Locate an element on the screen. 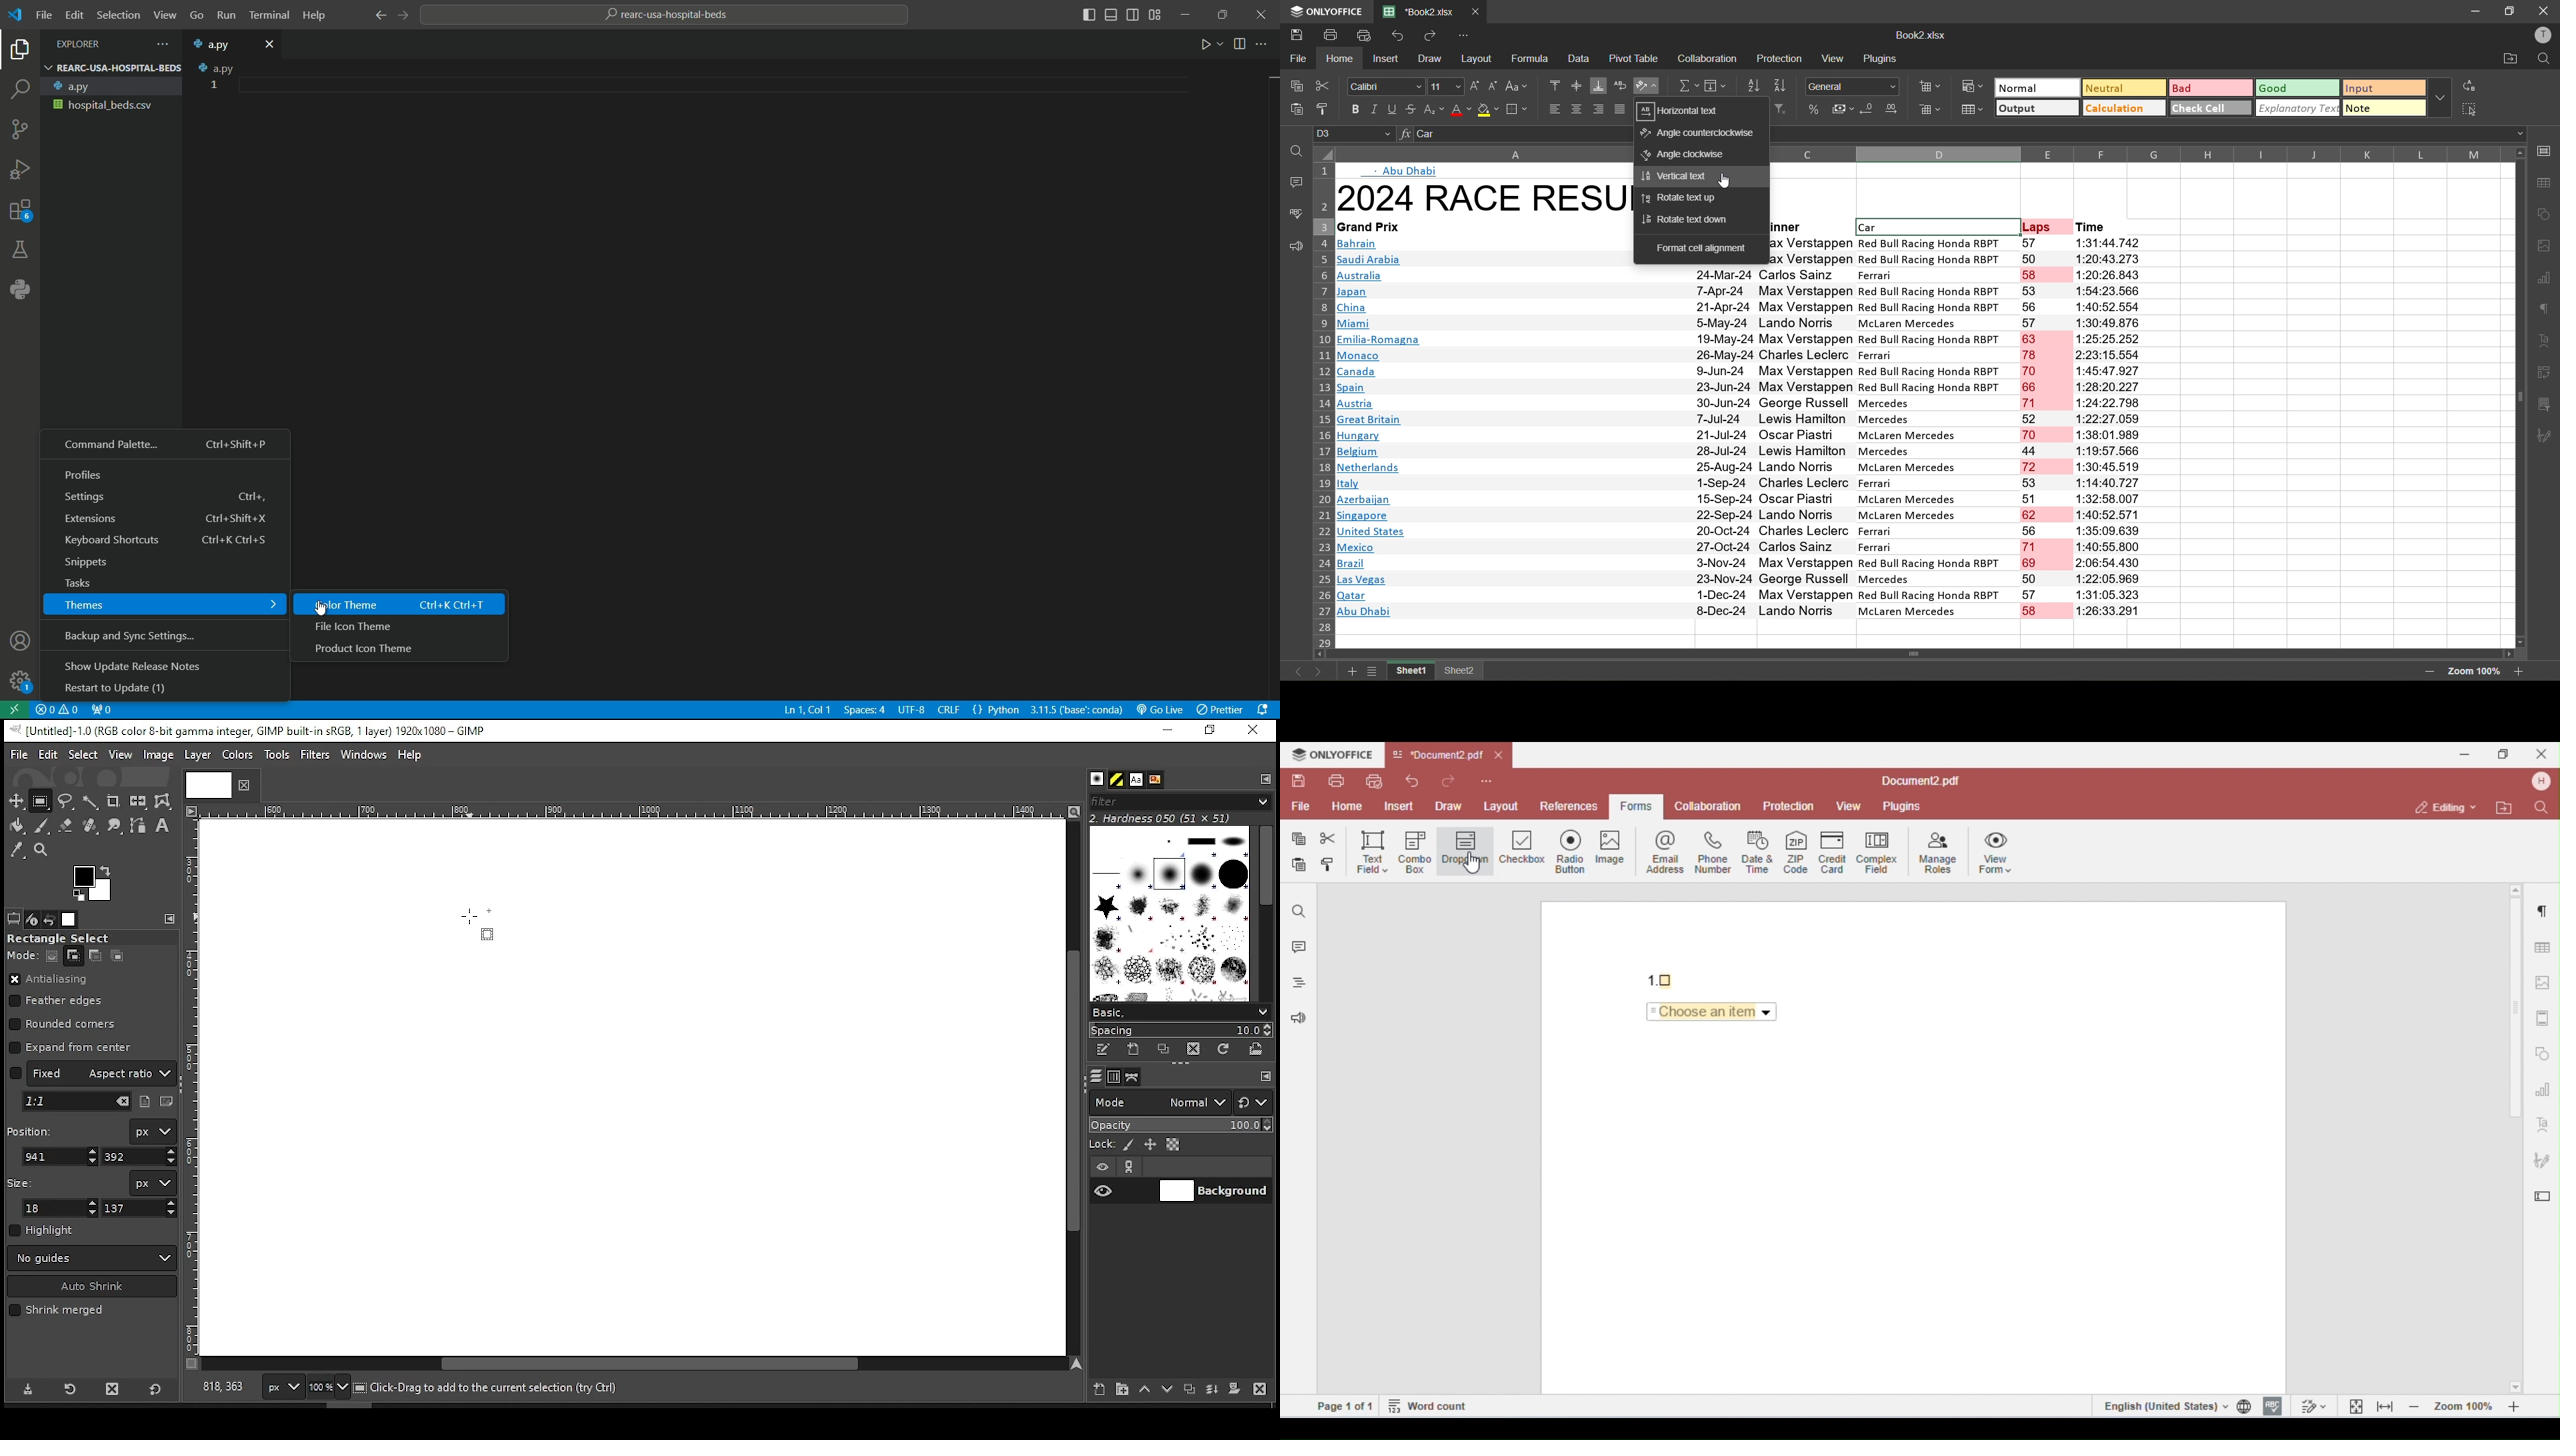 Image resolution: width=2576 pixels, height=1456 pixels. input is located at coordinates (2384, 89).